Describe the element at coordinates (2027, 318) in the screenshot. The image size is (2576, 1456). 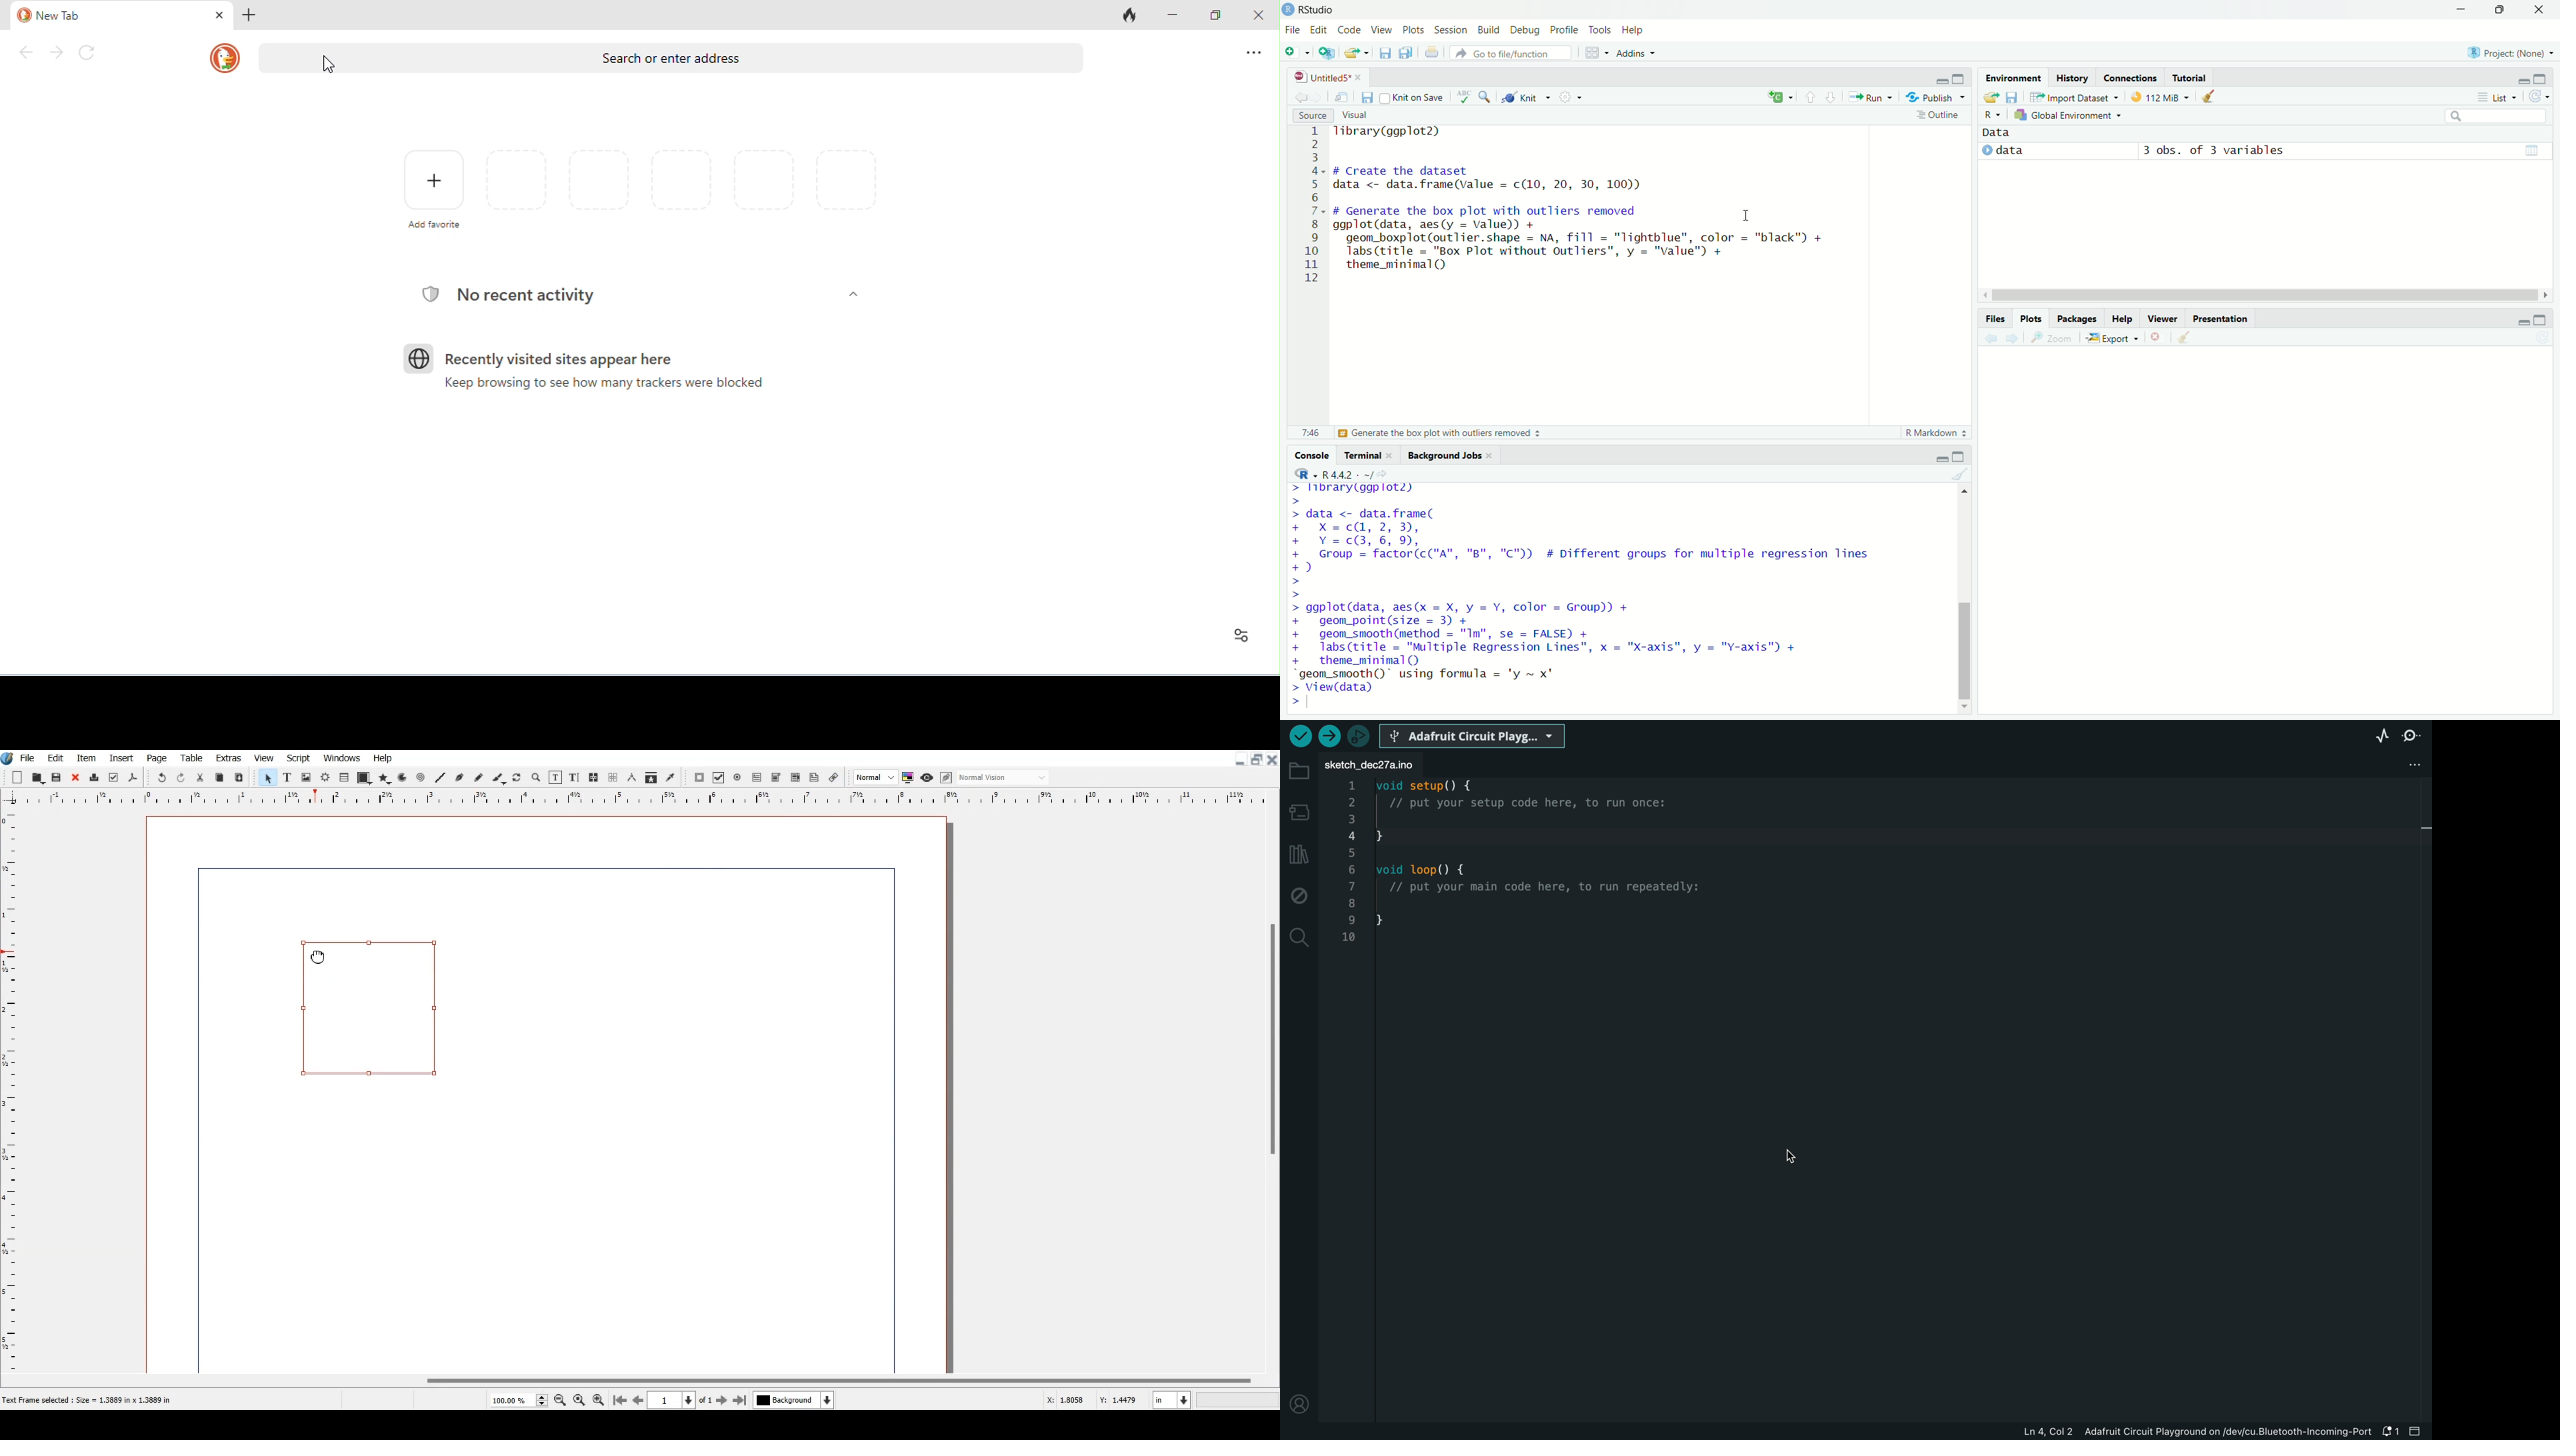
I see `Plots` at that location.